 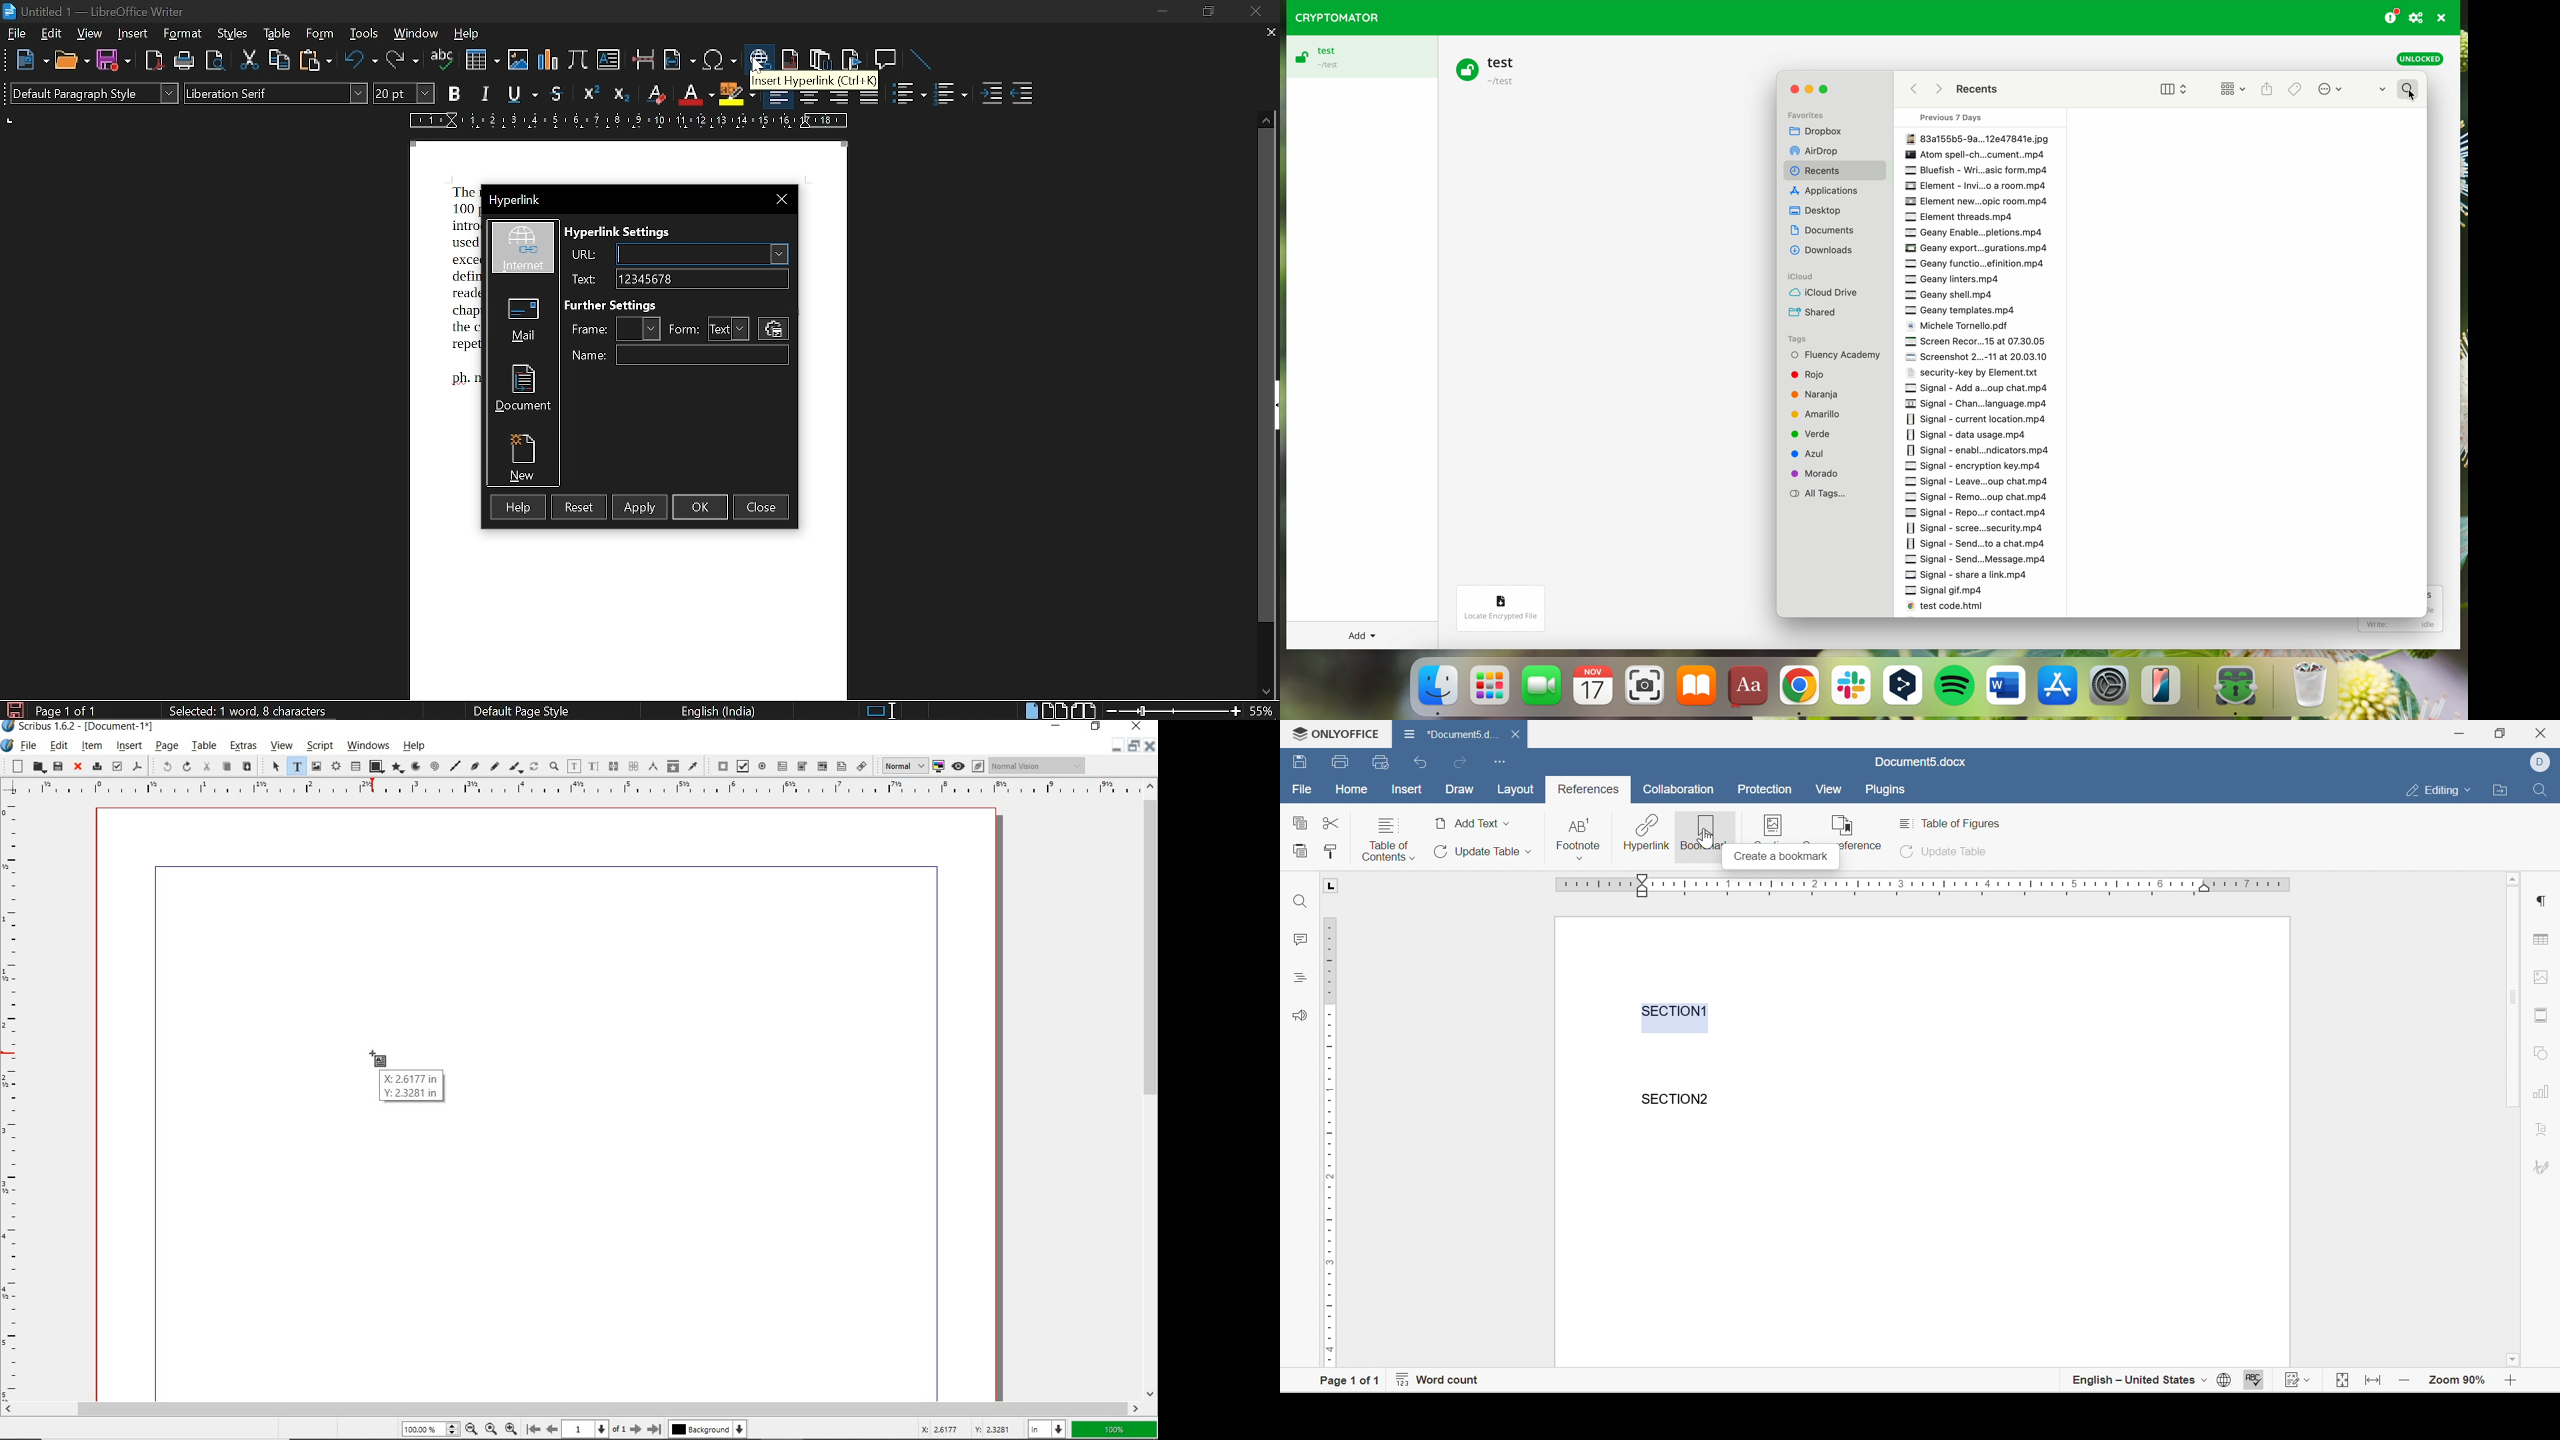 I want to click on File, so click(x=1977, y=138).